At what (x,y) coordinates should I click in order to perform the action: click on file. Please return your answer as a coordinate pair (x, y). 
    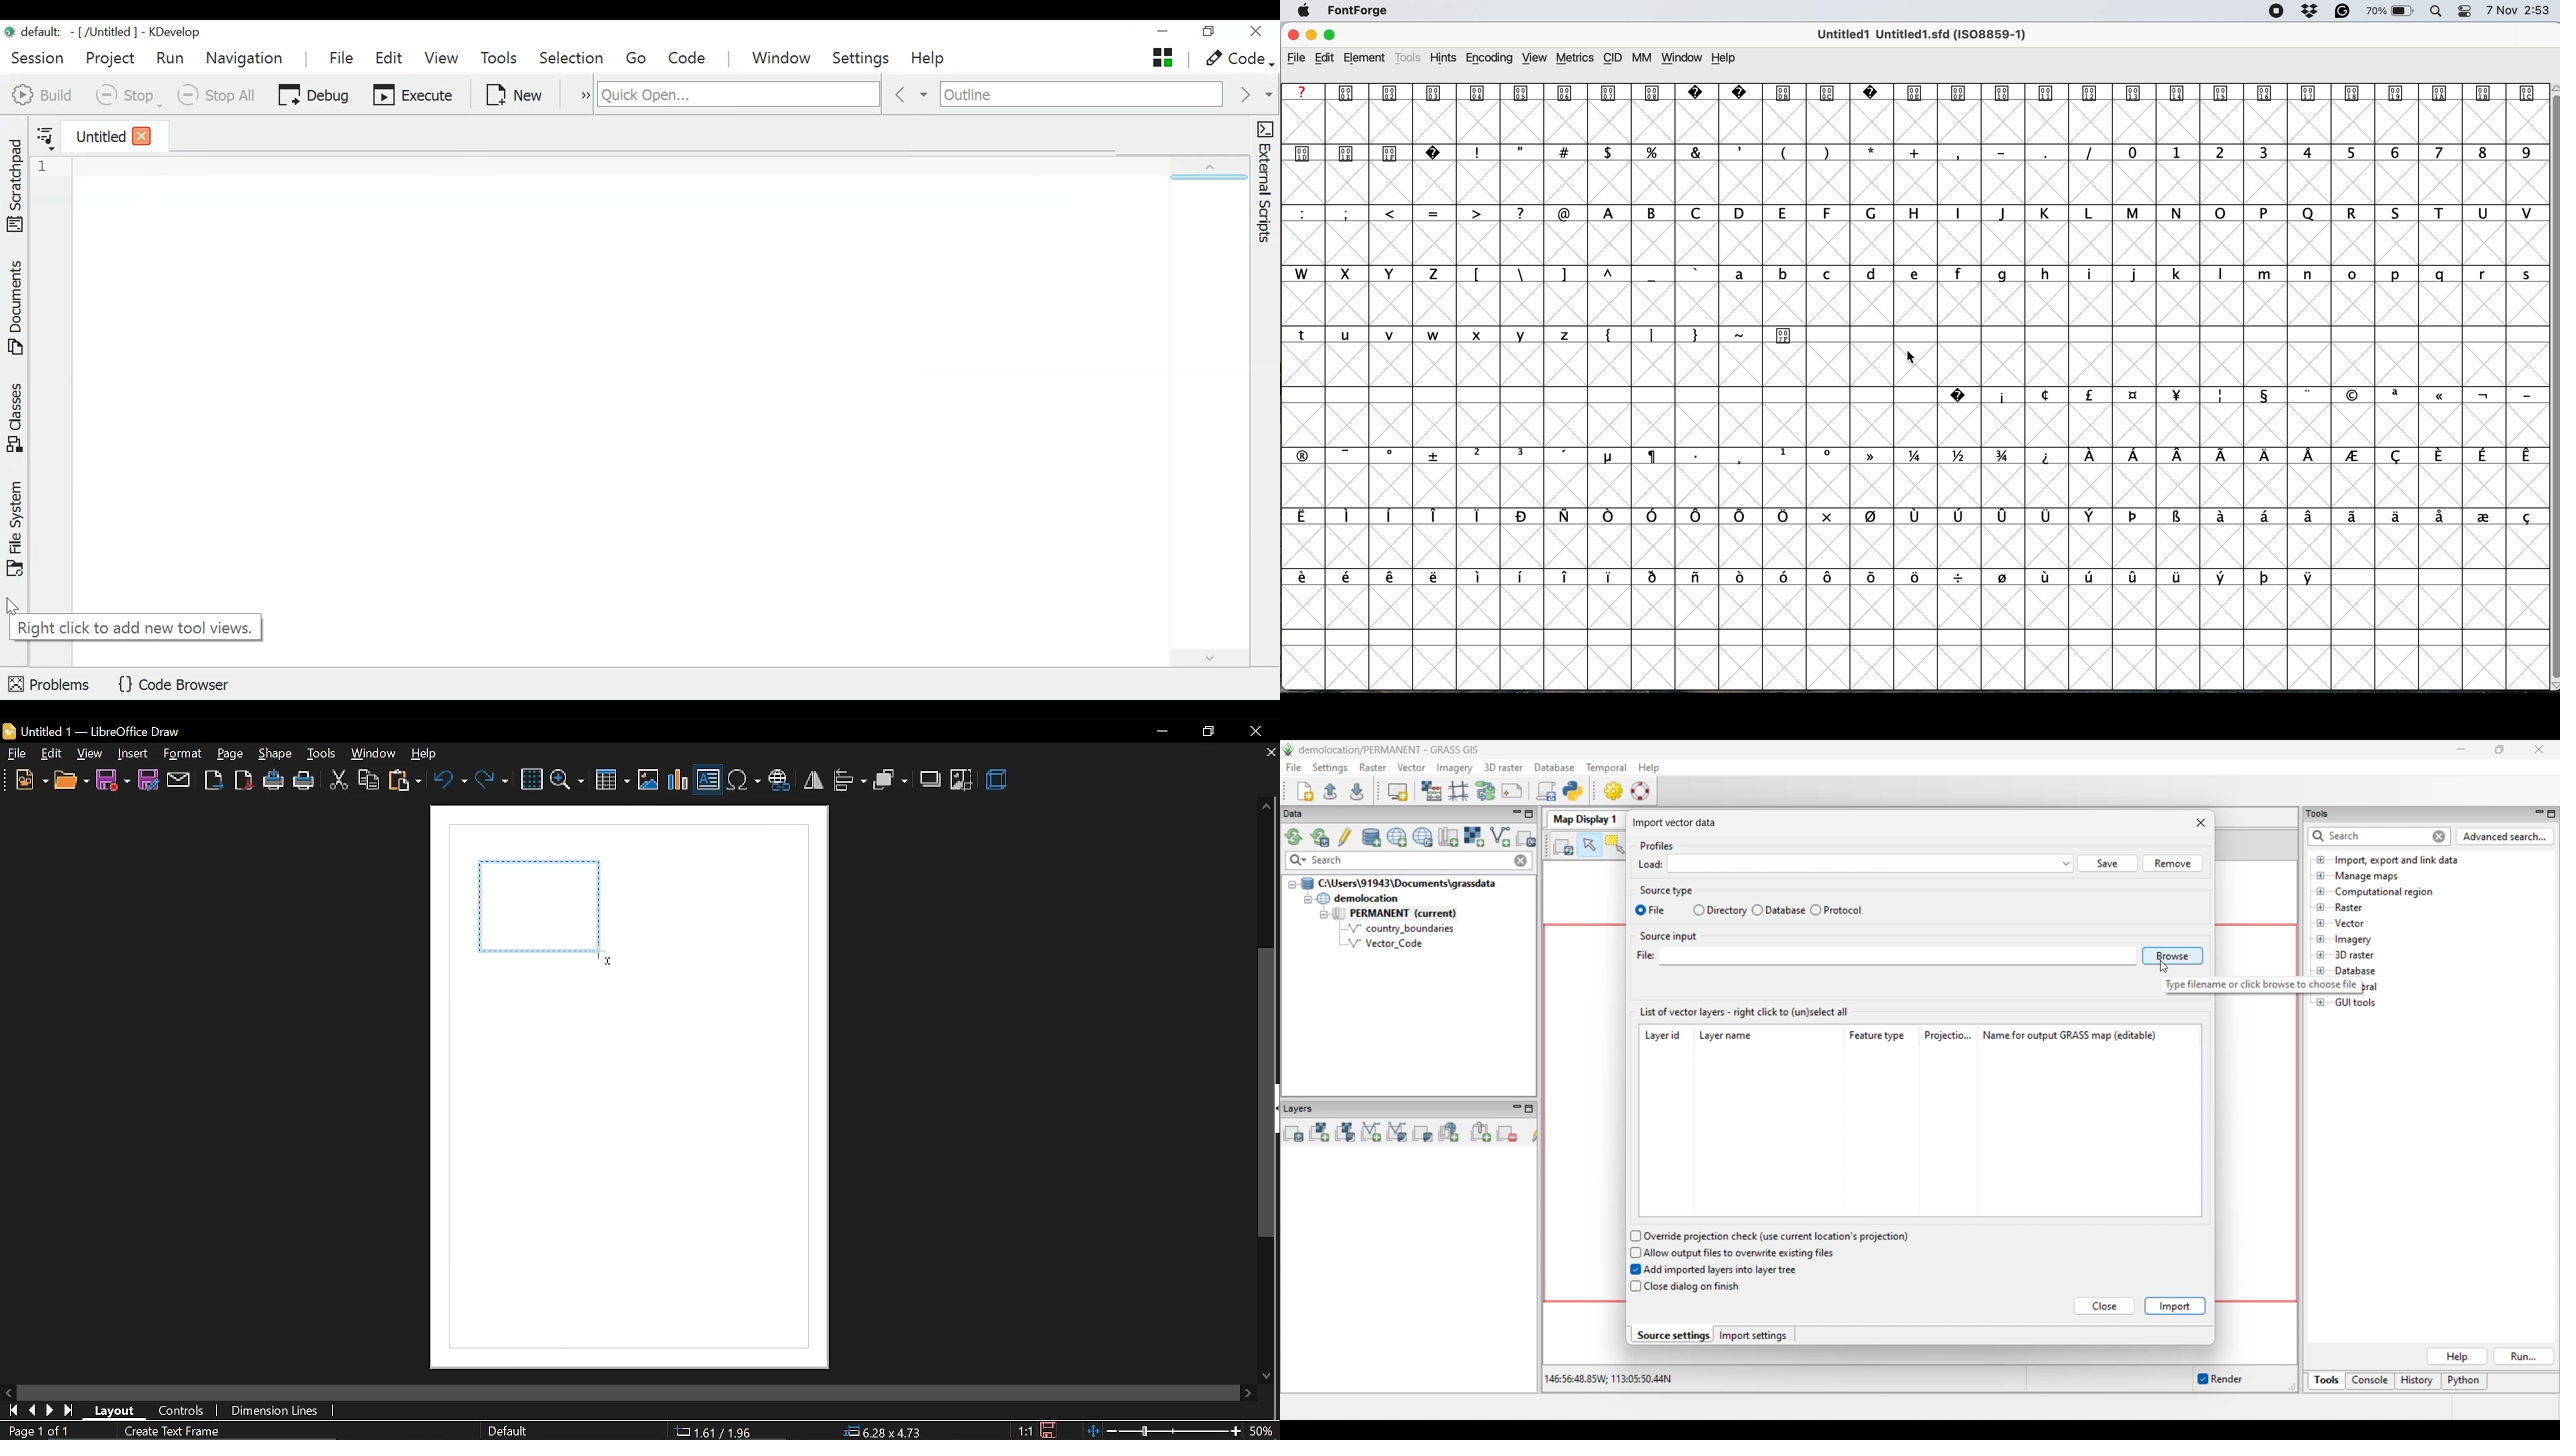
    Looking at the image, I should click on (18, 756).